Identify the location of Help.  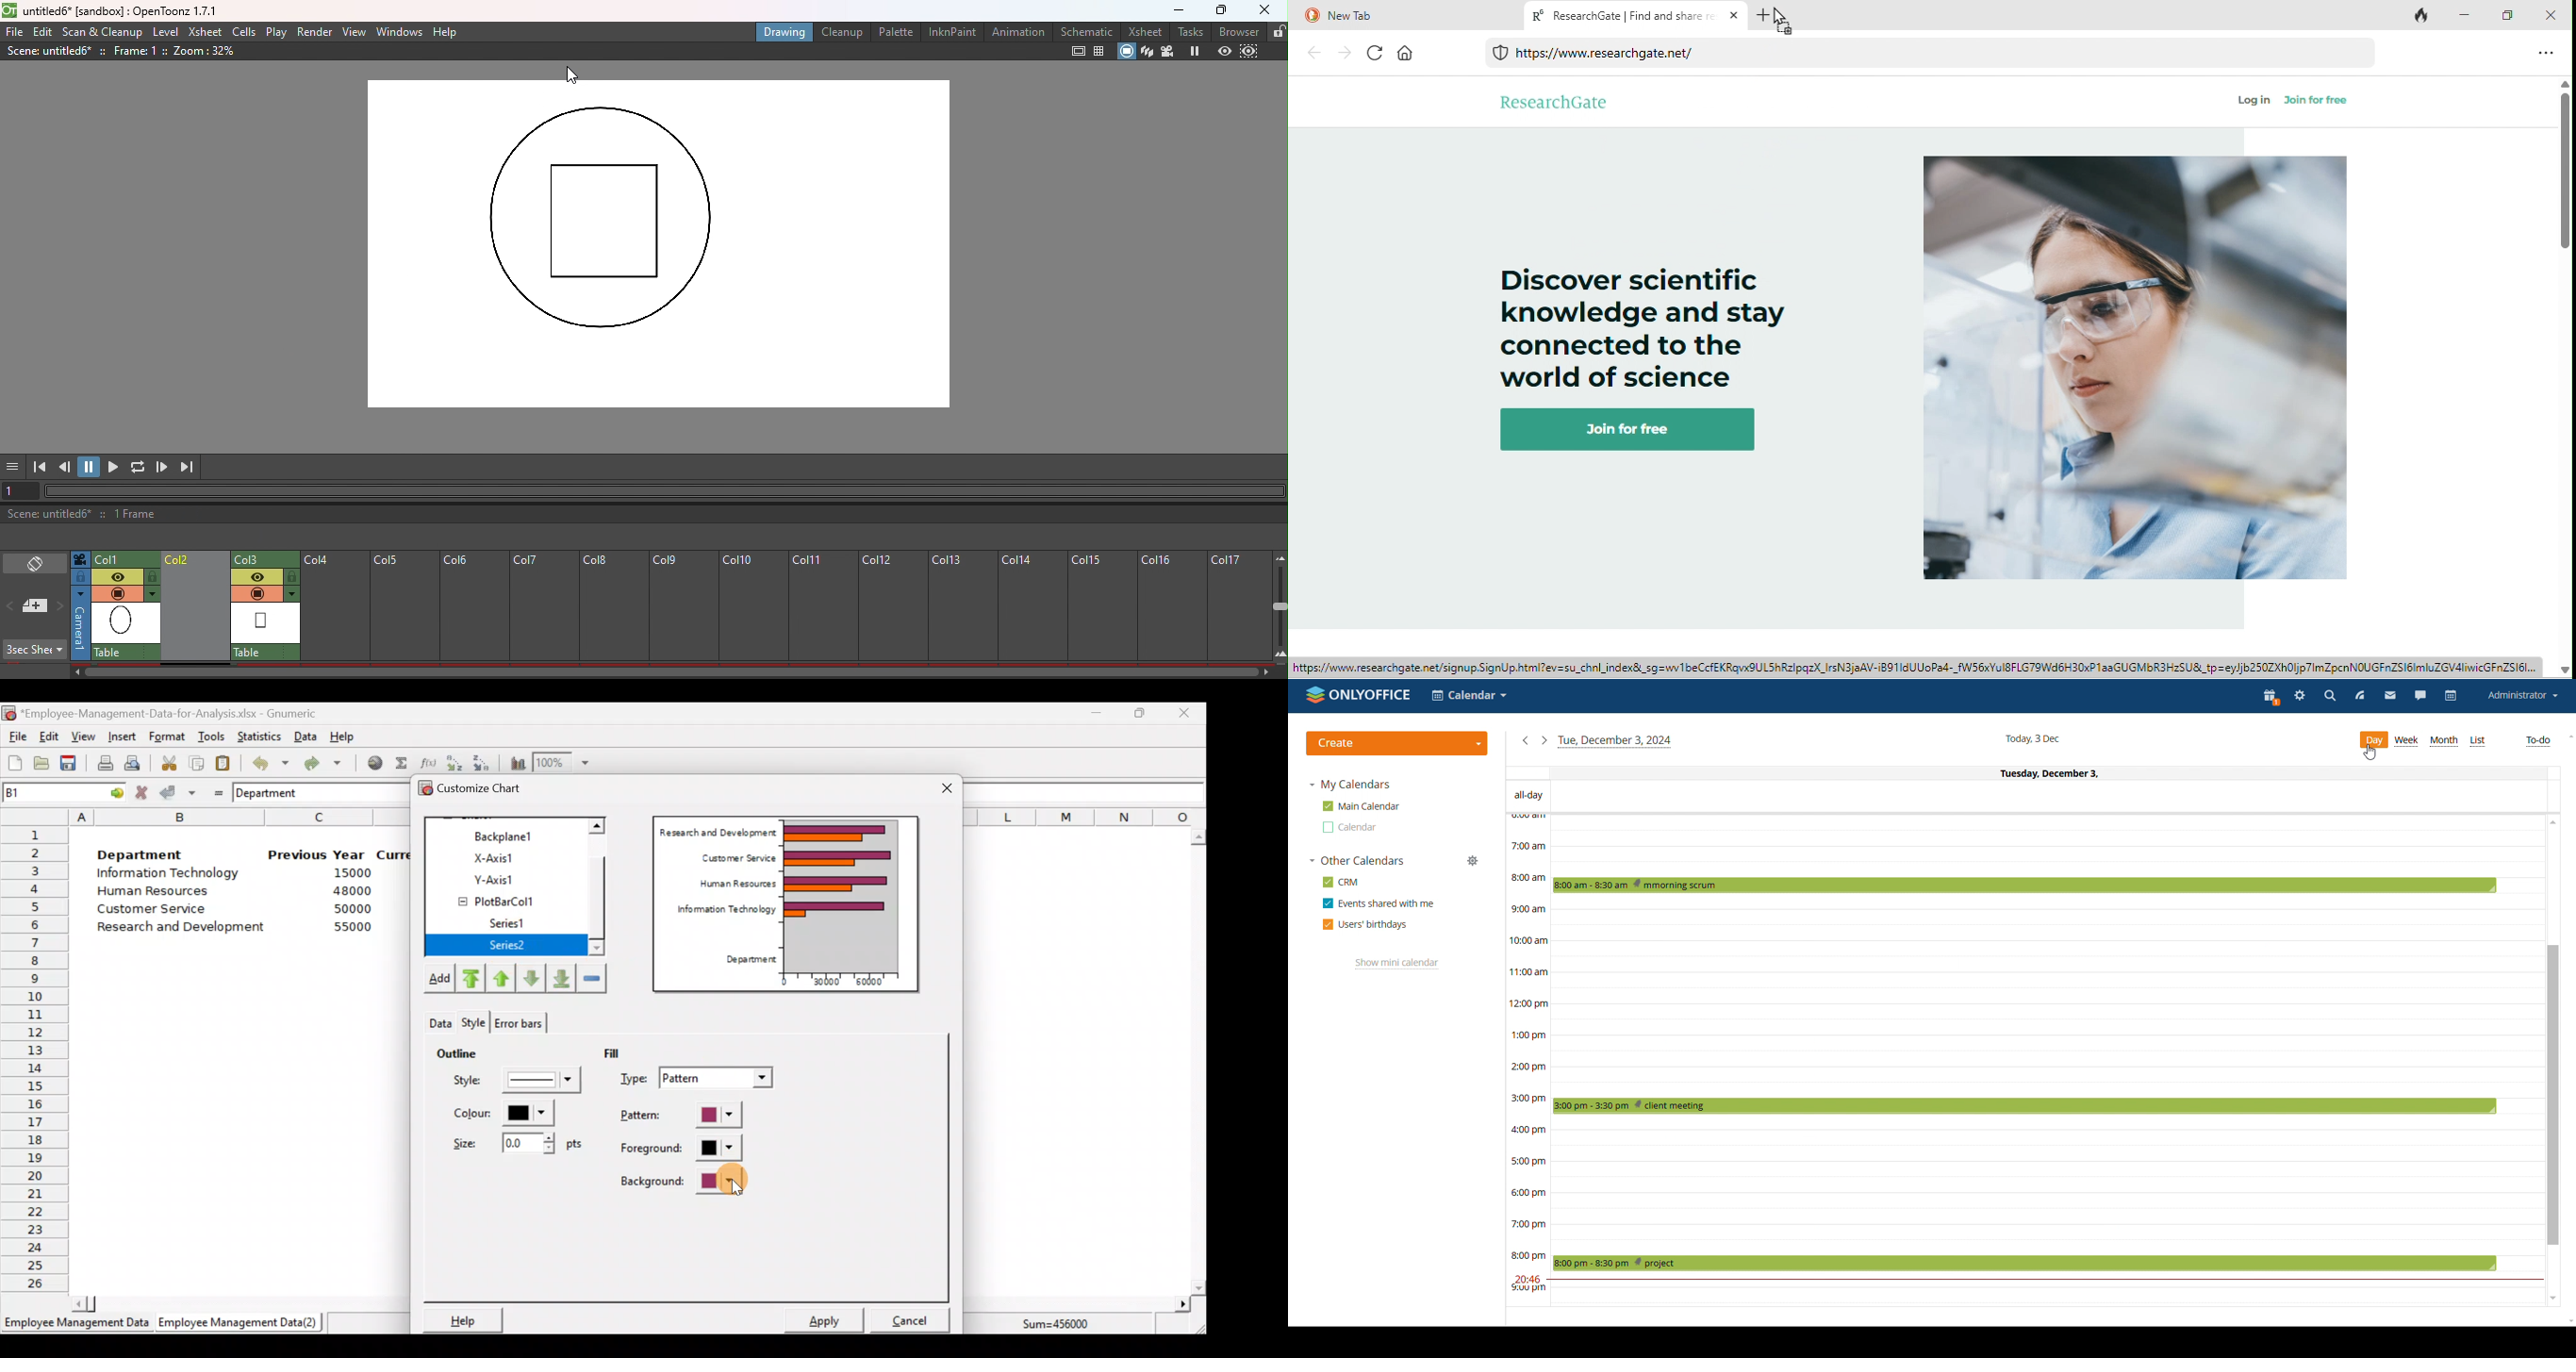
(461, 1320).